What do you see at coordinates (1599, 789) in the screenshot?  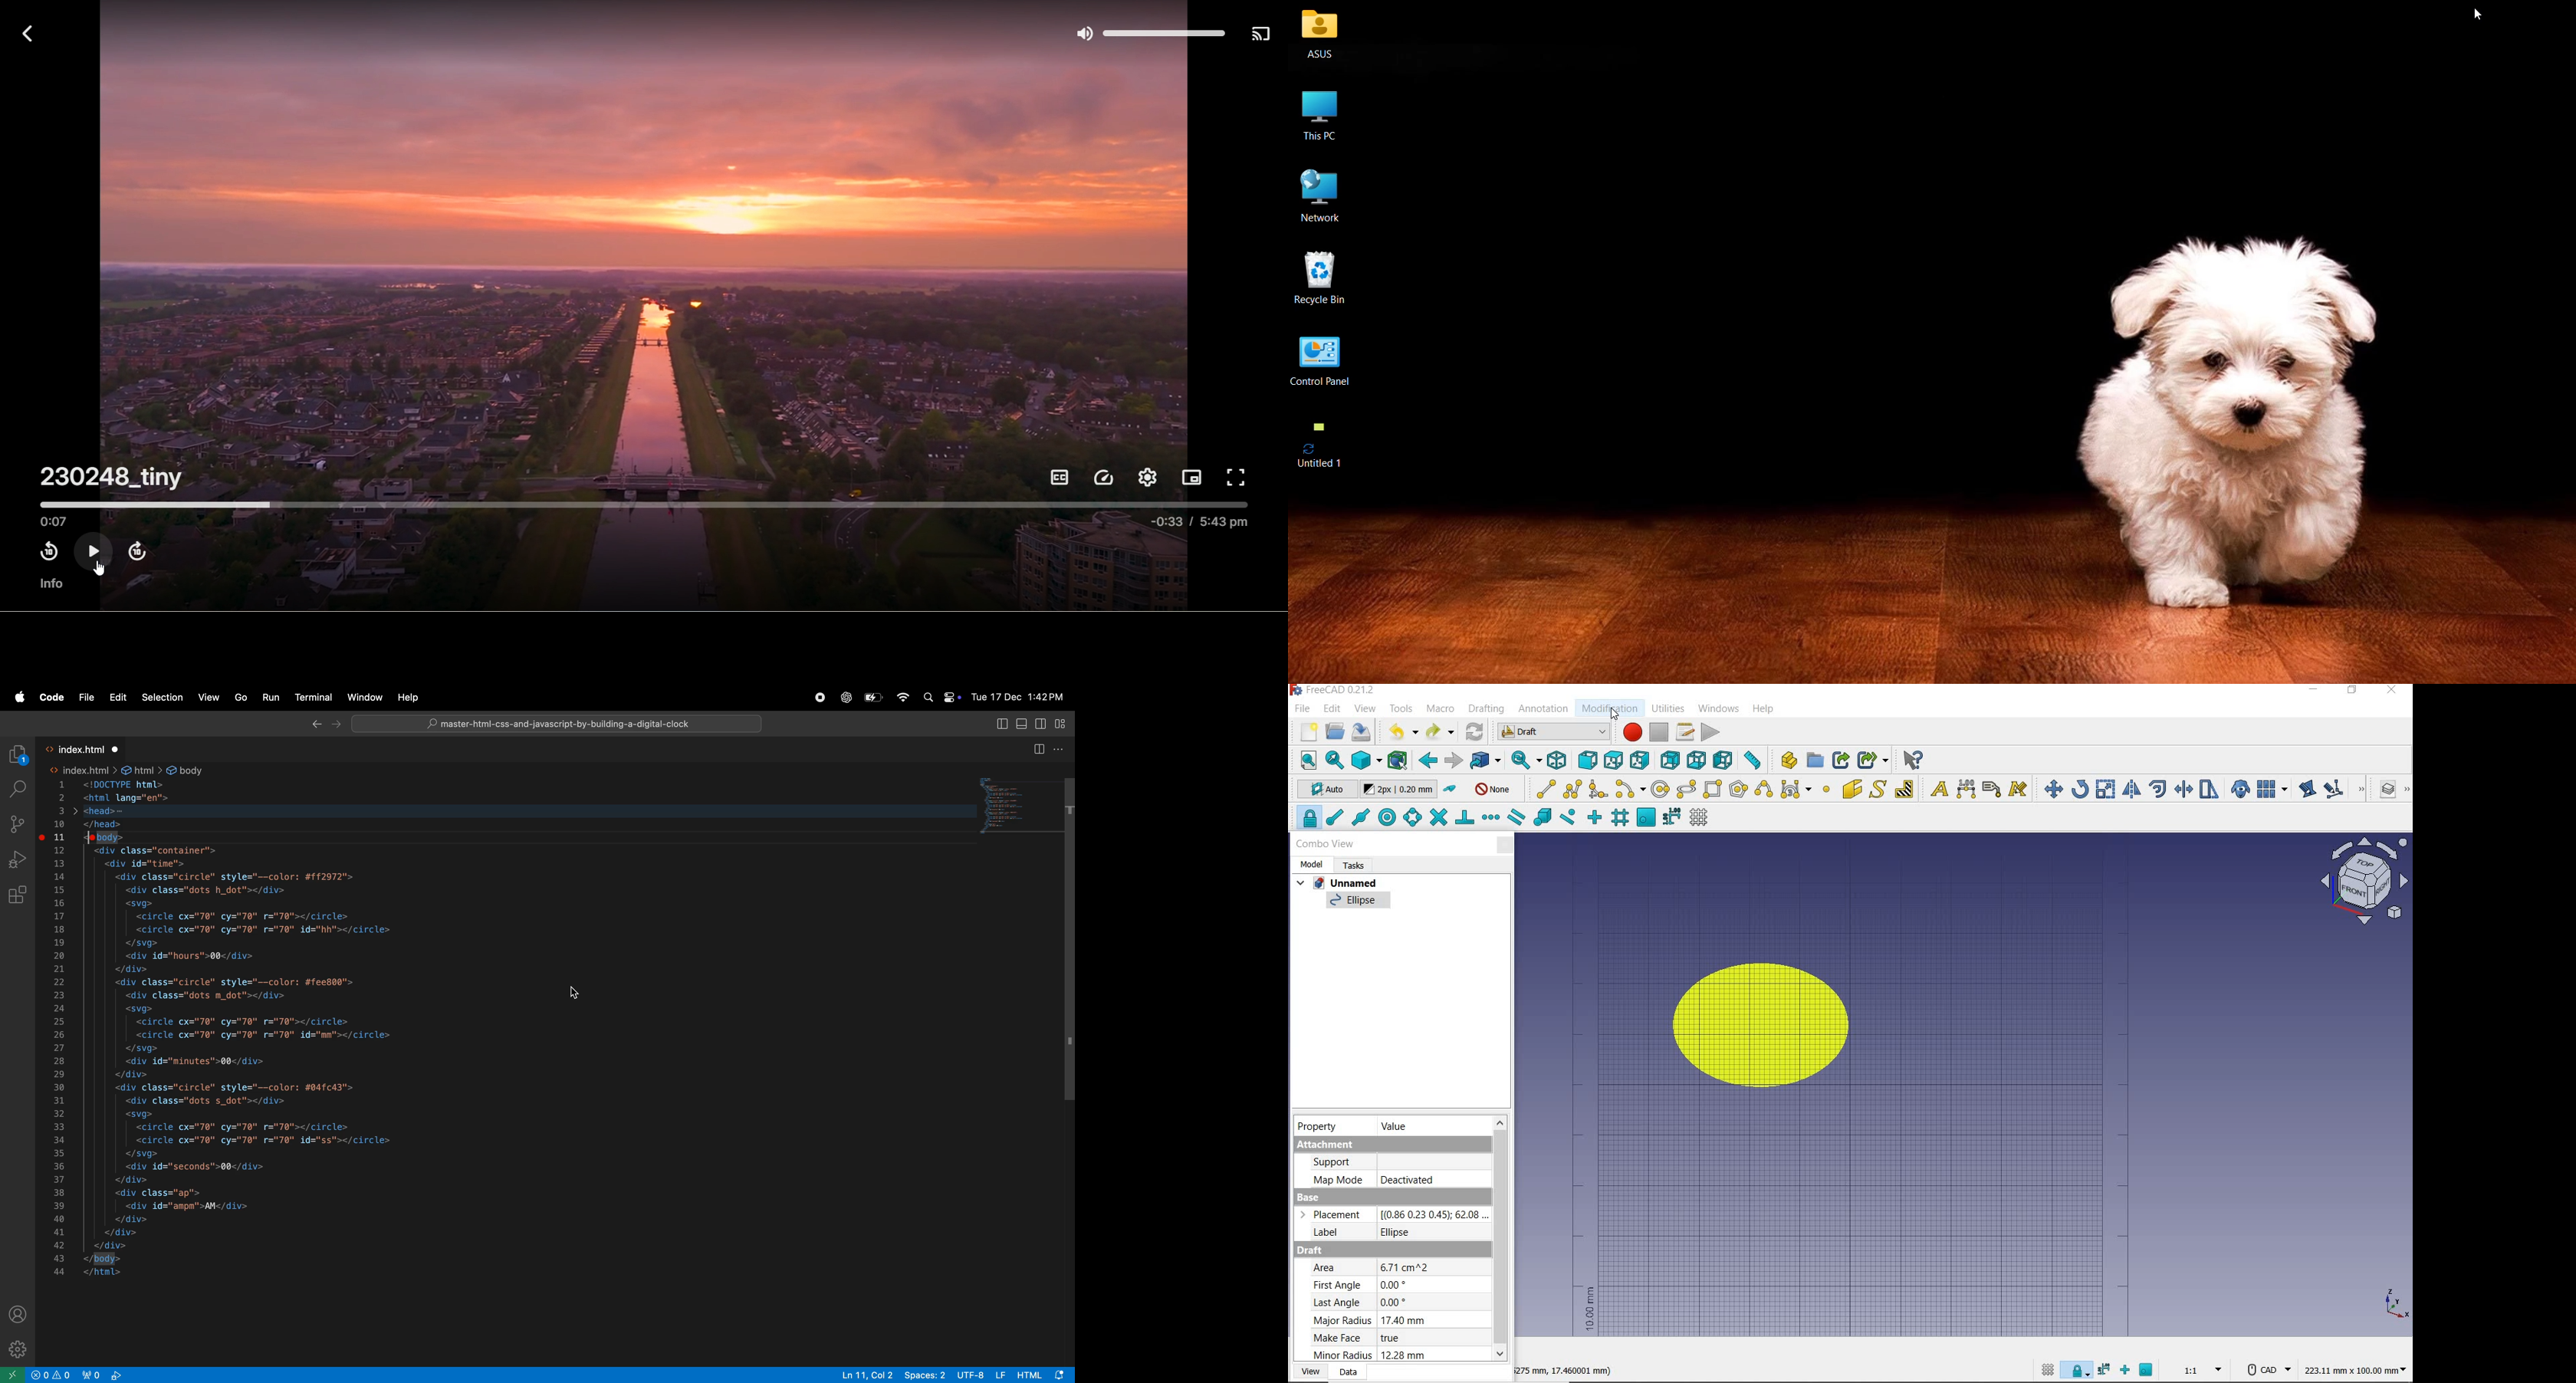 I see `fillet` at bounding box center [1599, 789].